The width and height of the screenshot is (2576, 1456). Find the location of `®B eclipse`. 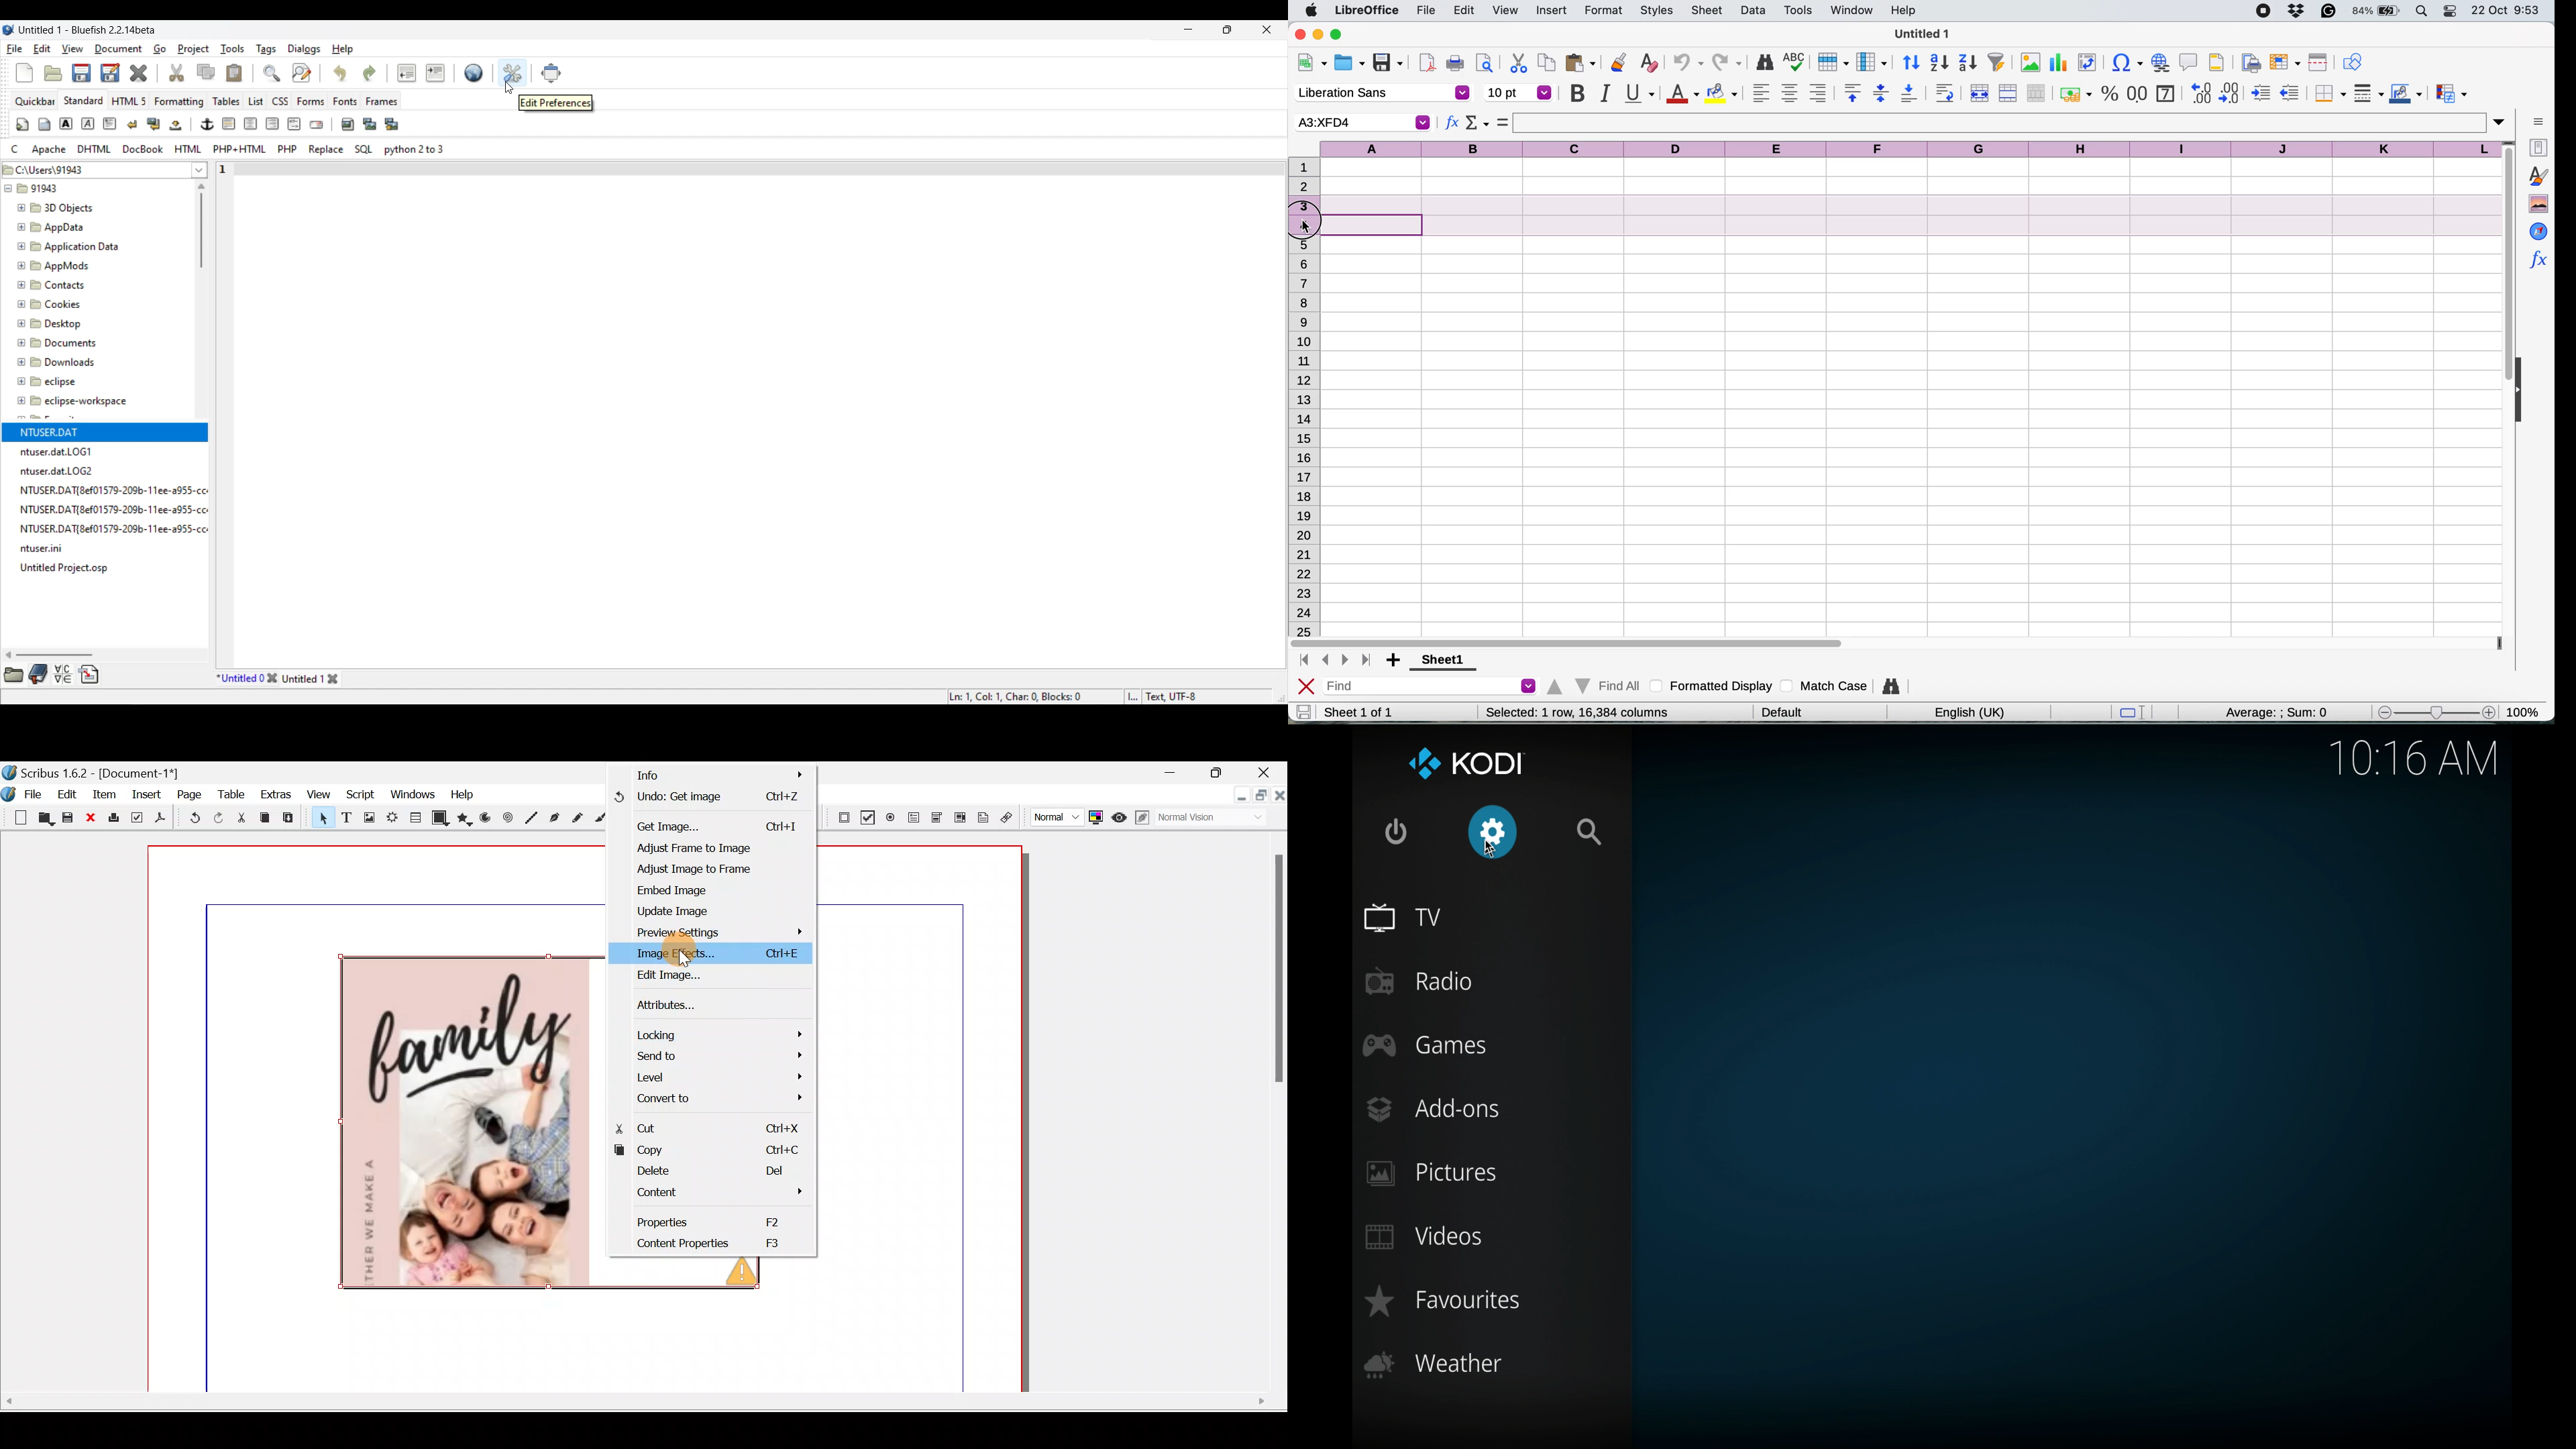

®B eclipse is located at coordinates (47, 381).